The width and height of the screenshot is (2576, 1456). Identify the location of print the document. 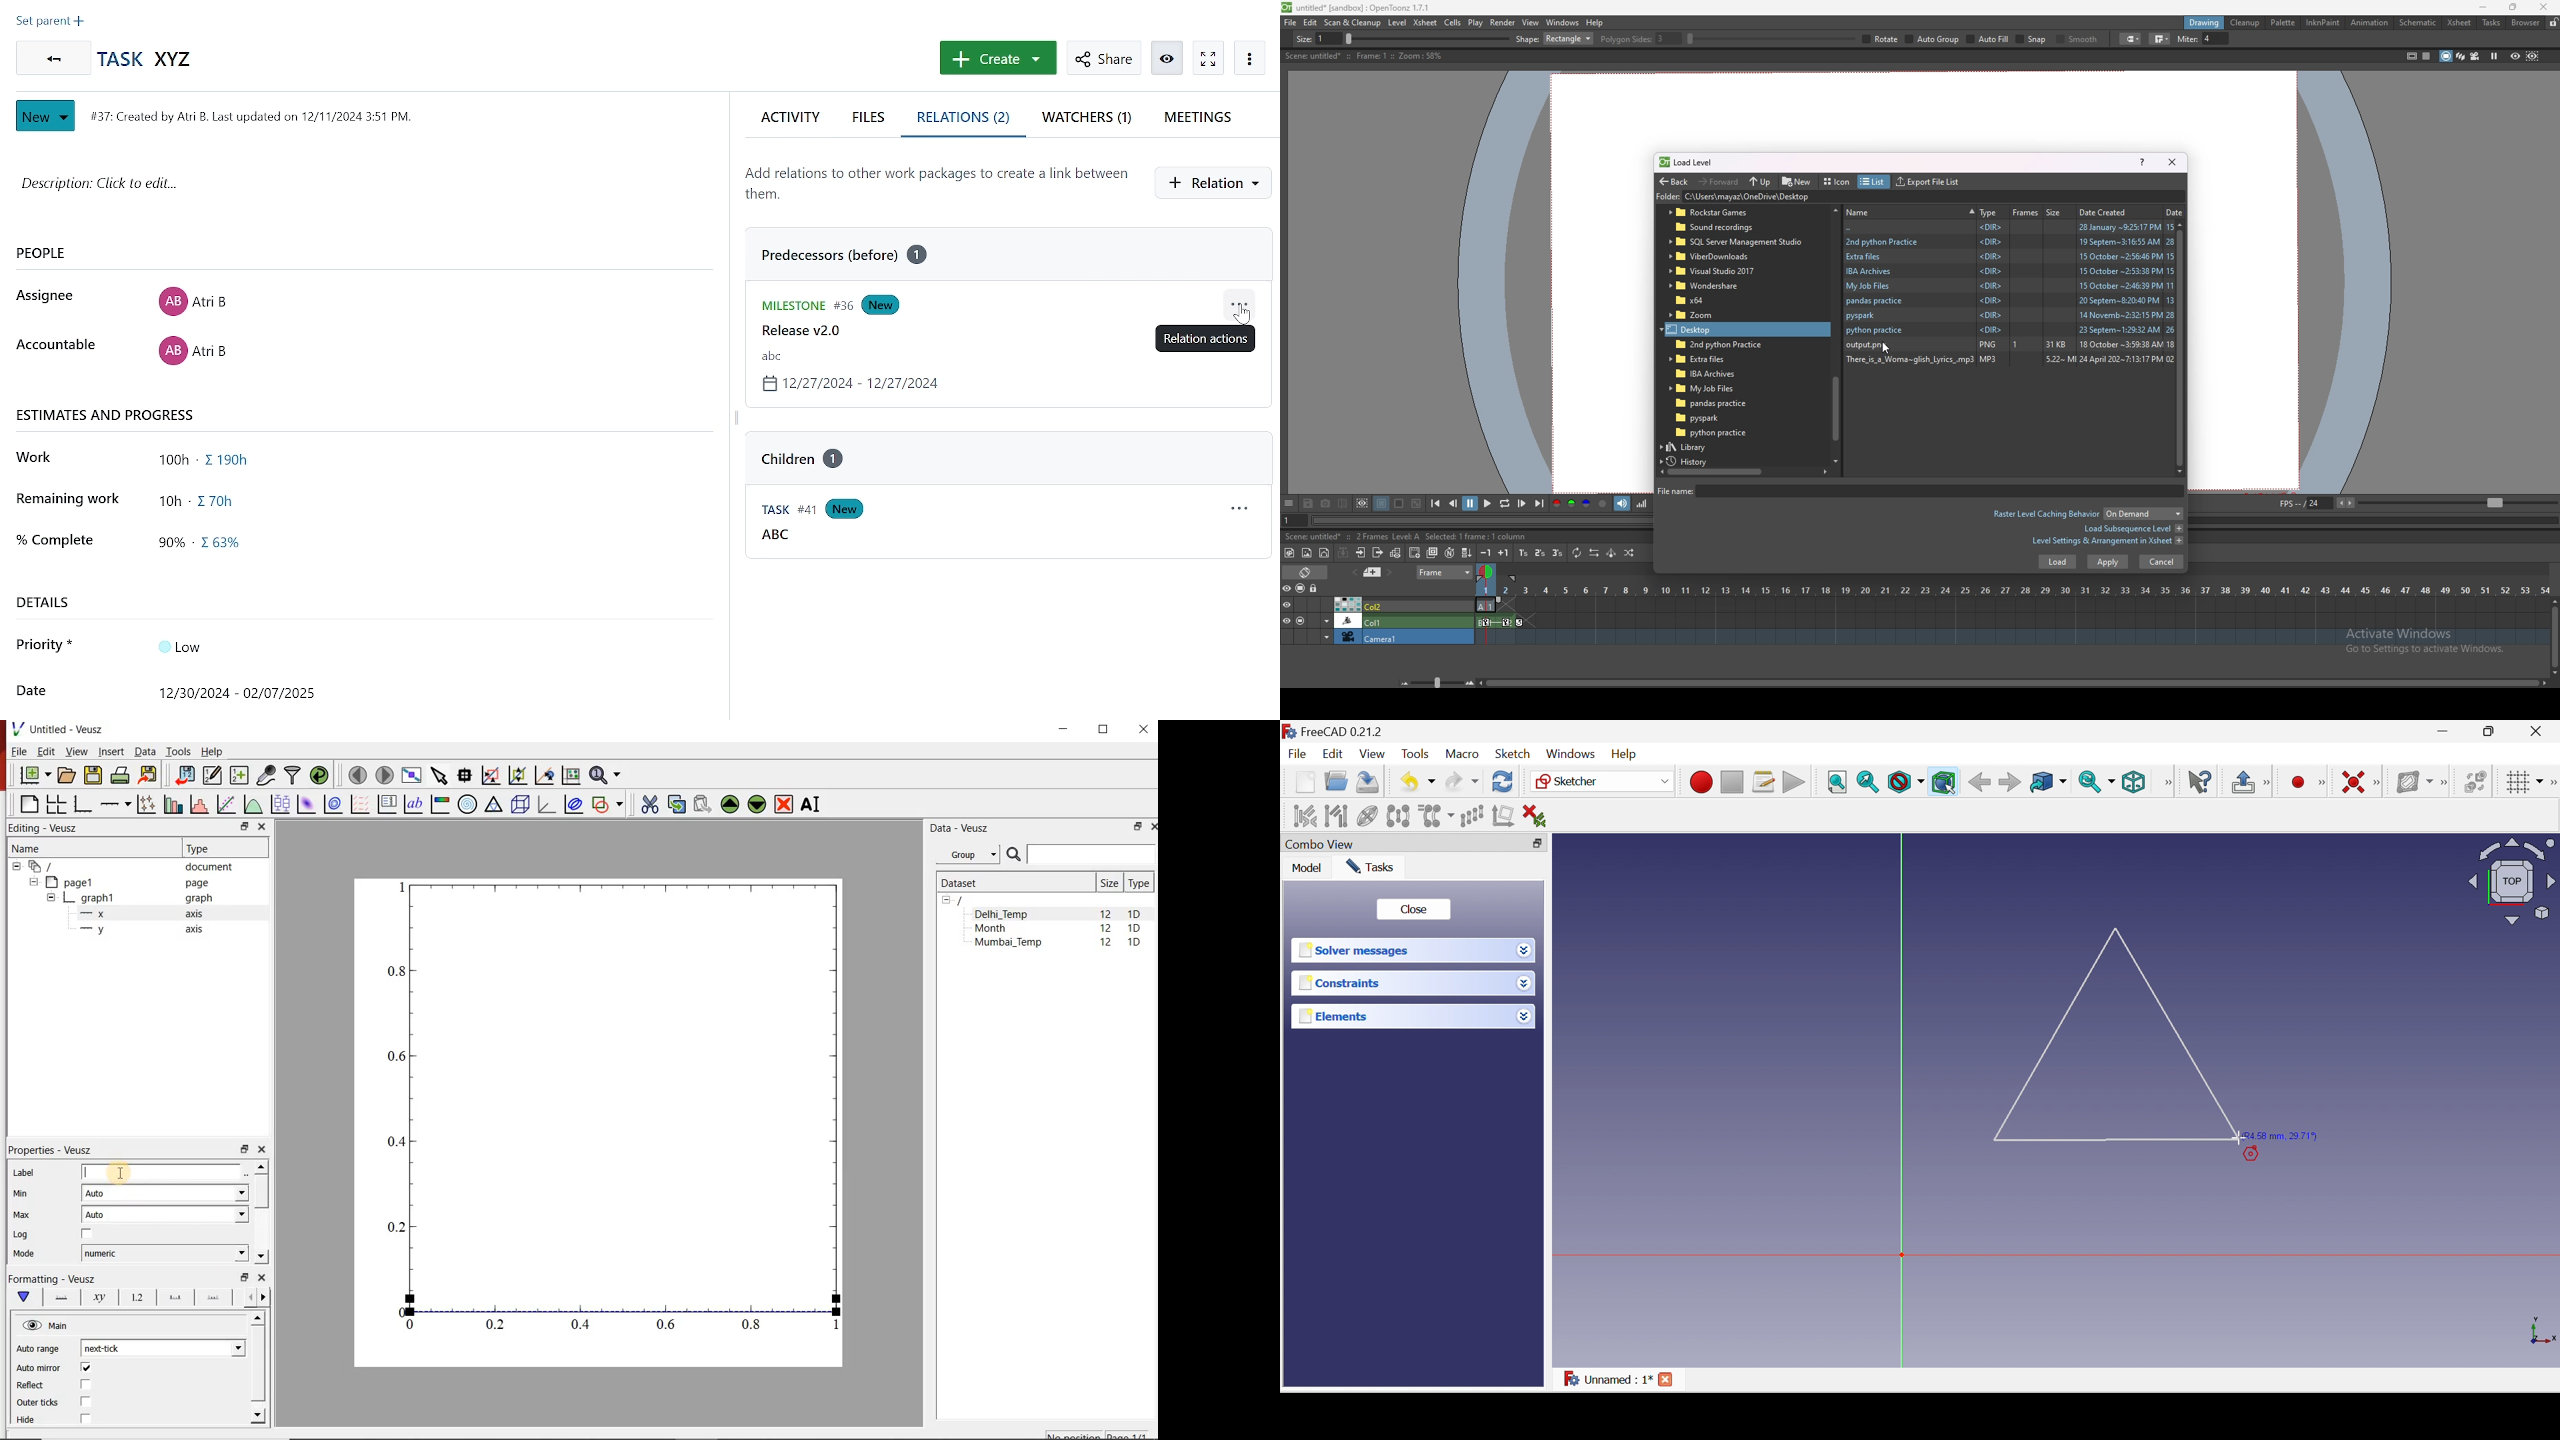
(120, 776).